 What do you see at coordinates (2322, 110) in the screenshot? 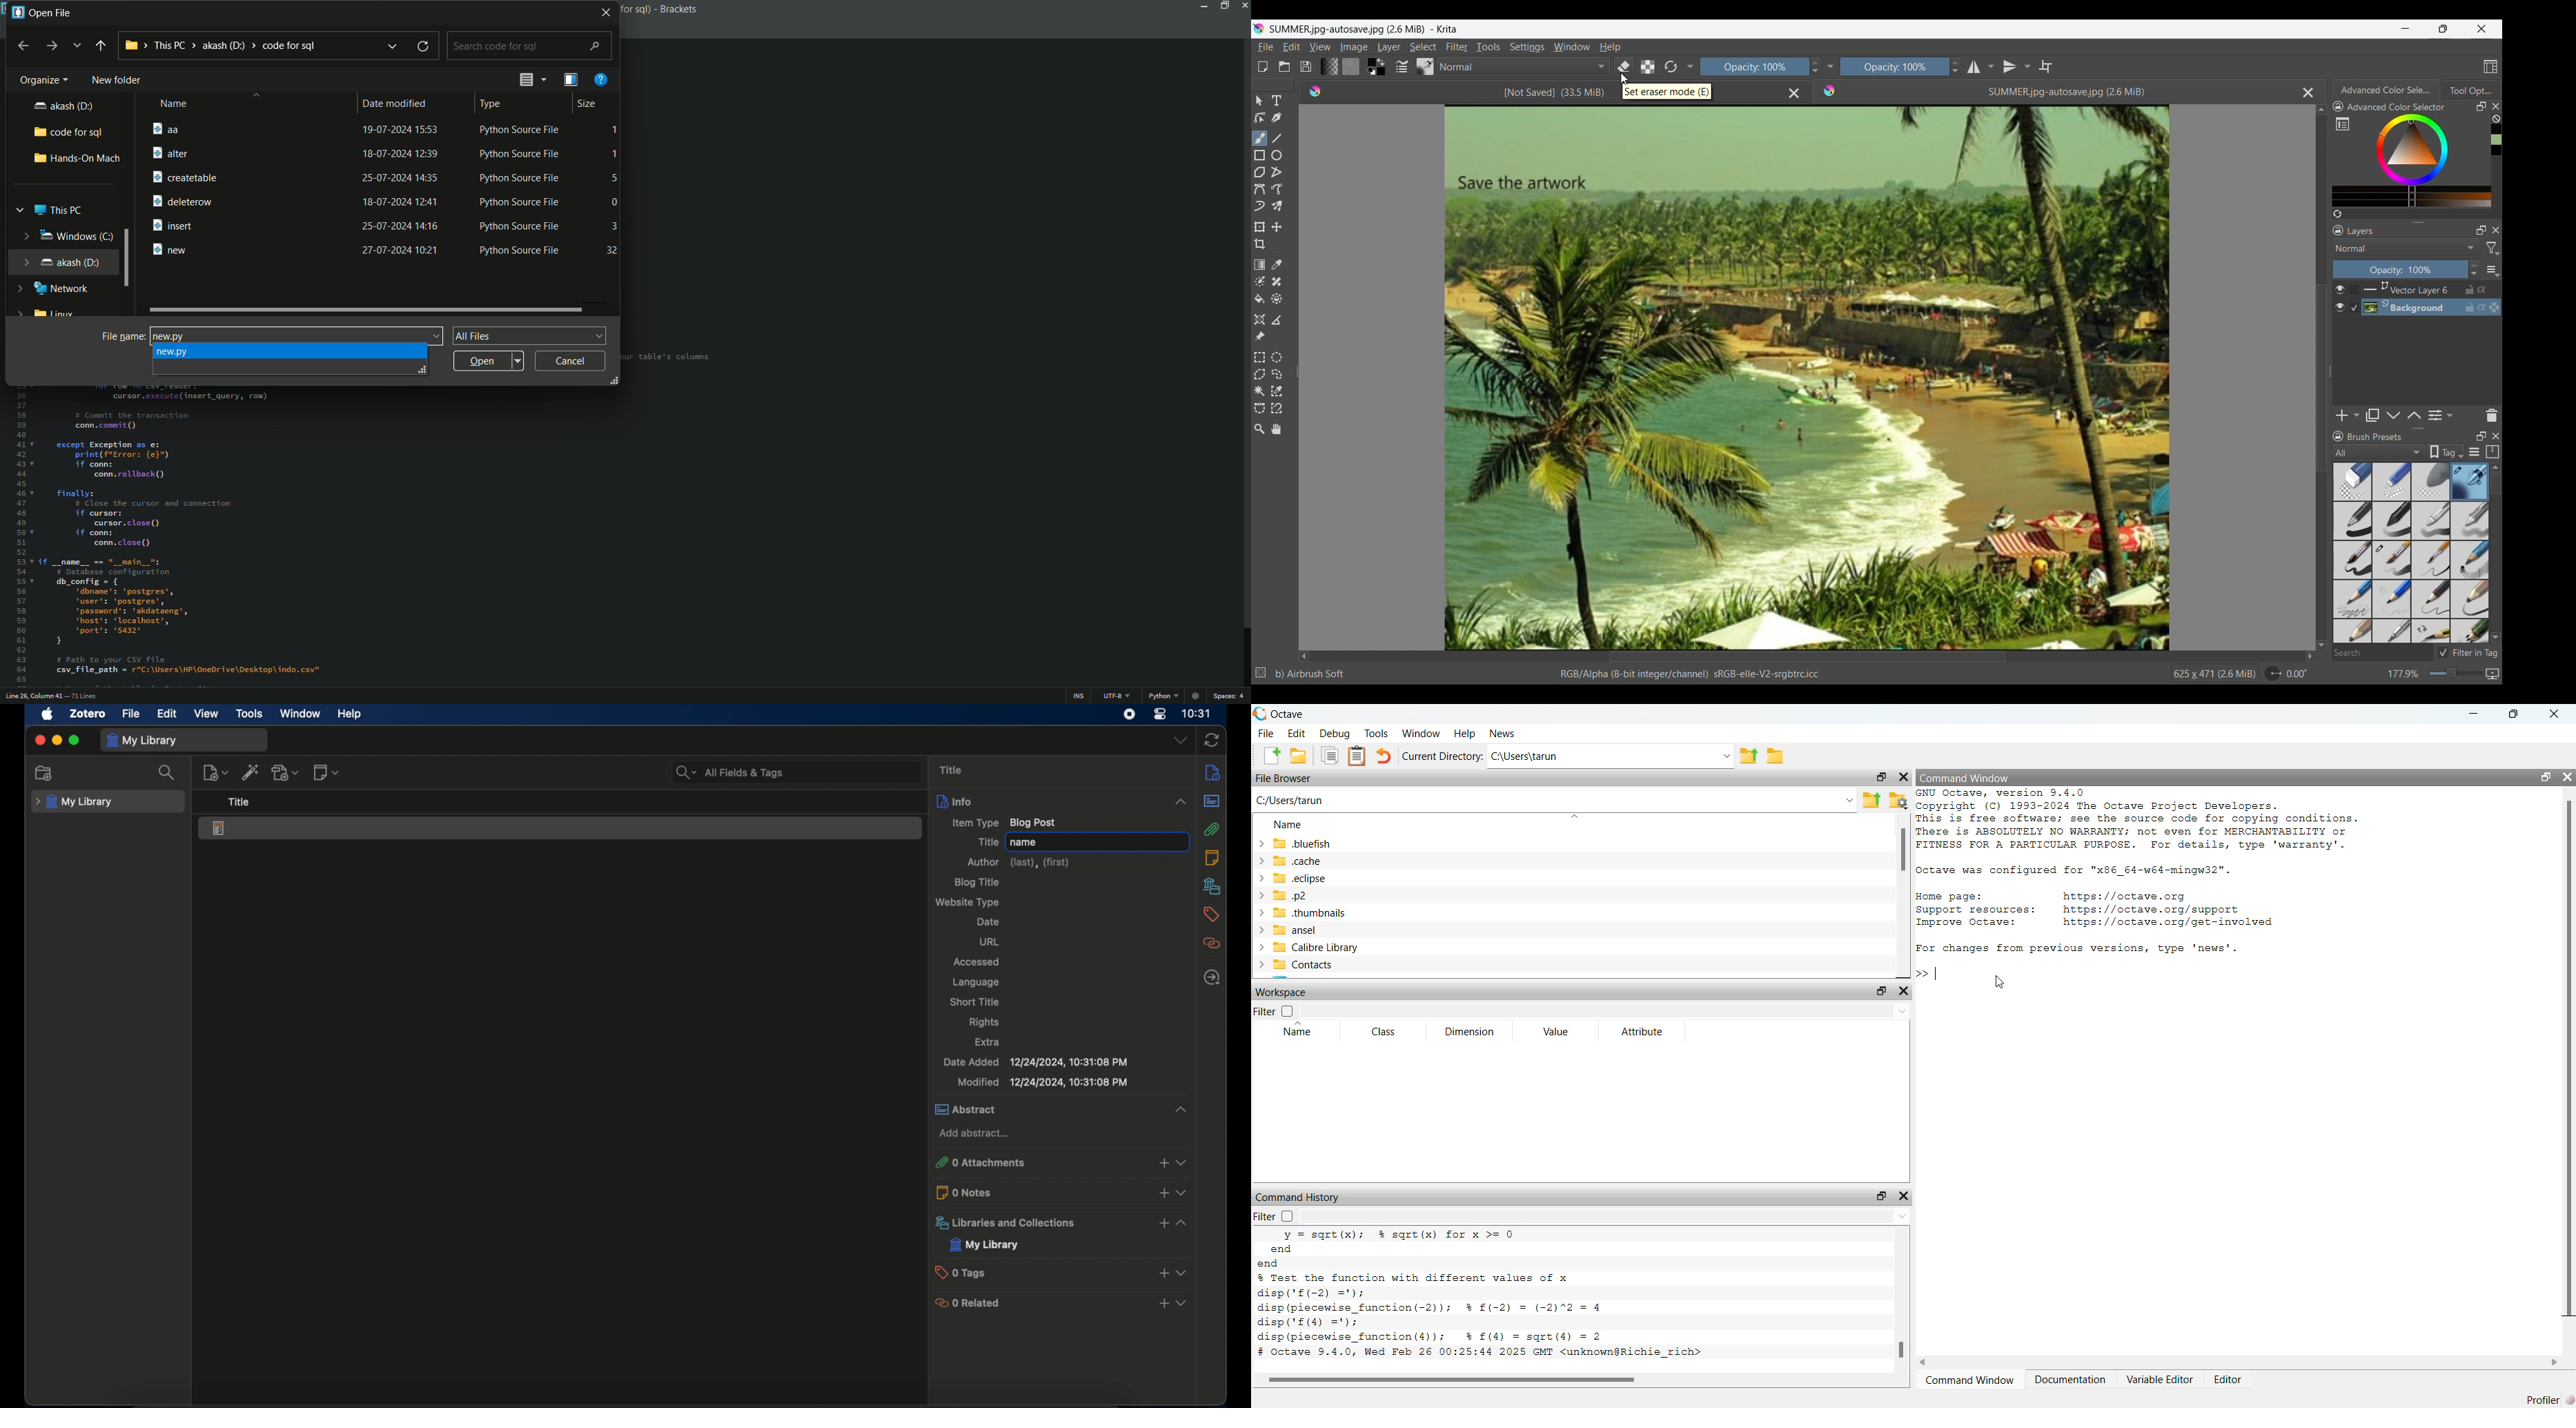
I see `Quick slide to top` at bounding box center [2322, 110].